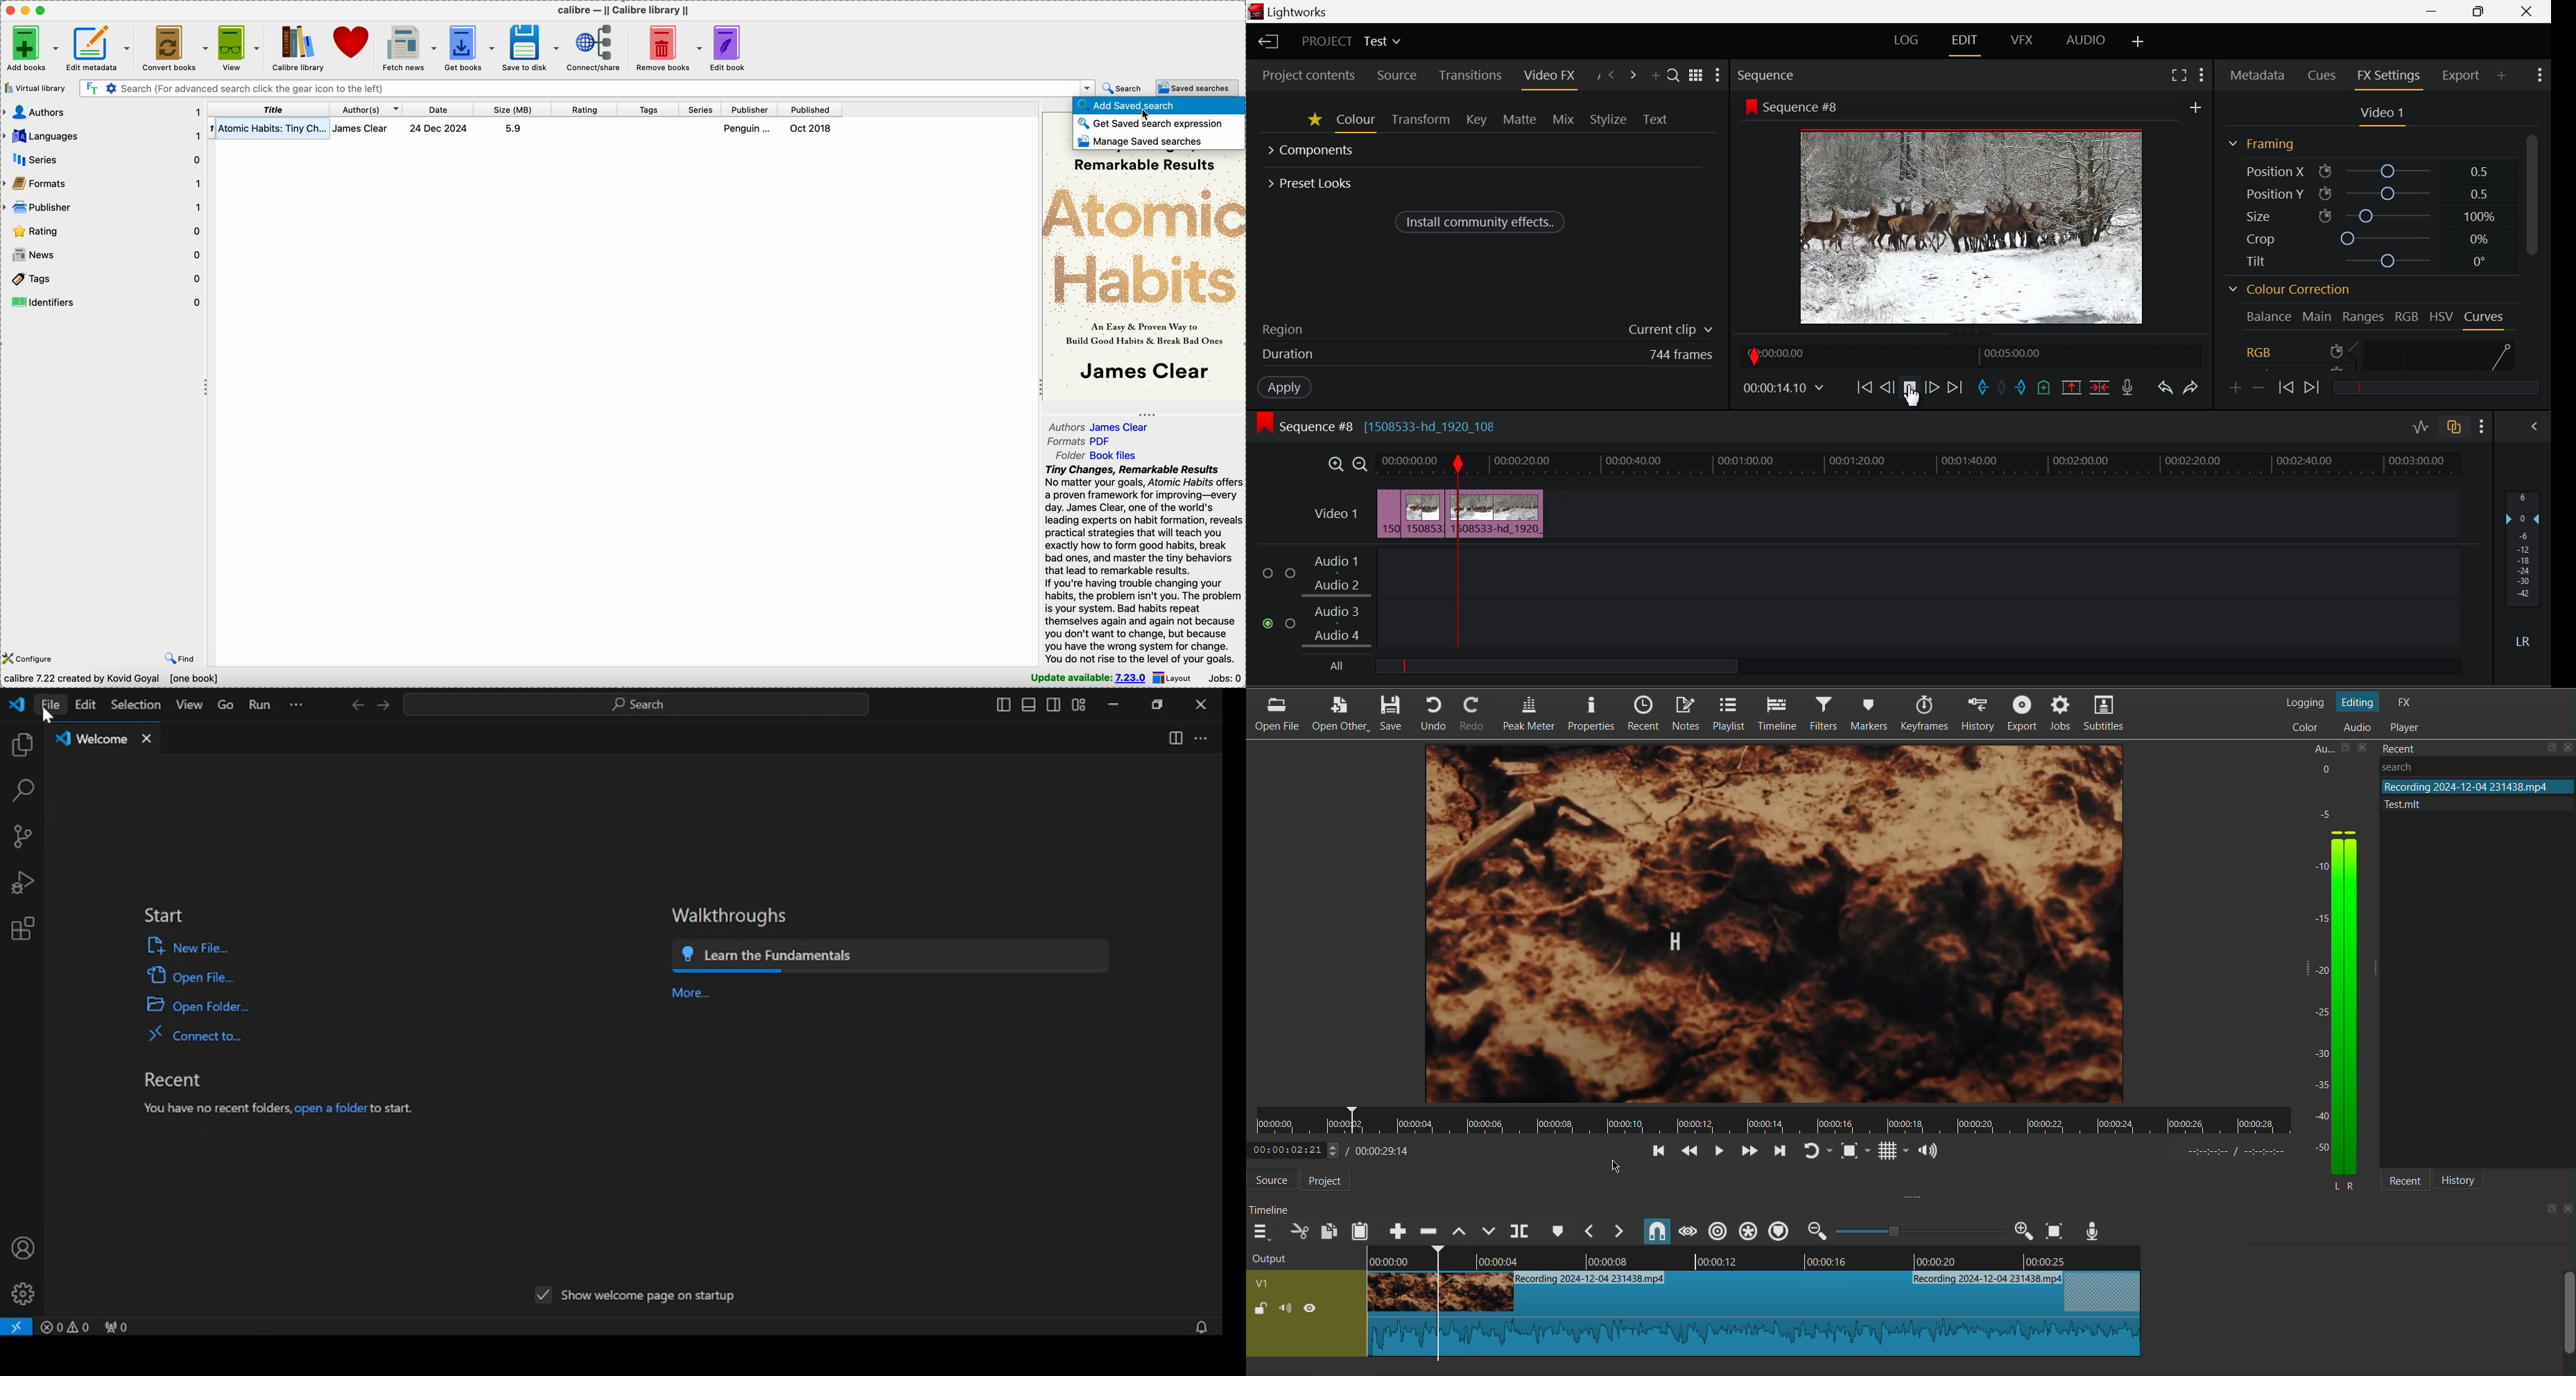  What do you see at coordinates (2363, 316) in the screenshot?
I see `Ranges` at bounding box center [2363, 316].